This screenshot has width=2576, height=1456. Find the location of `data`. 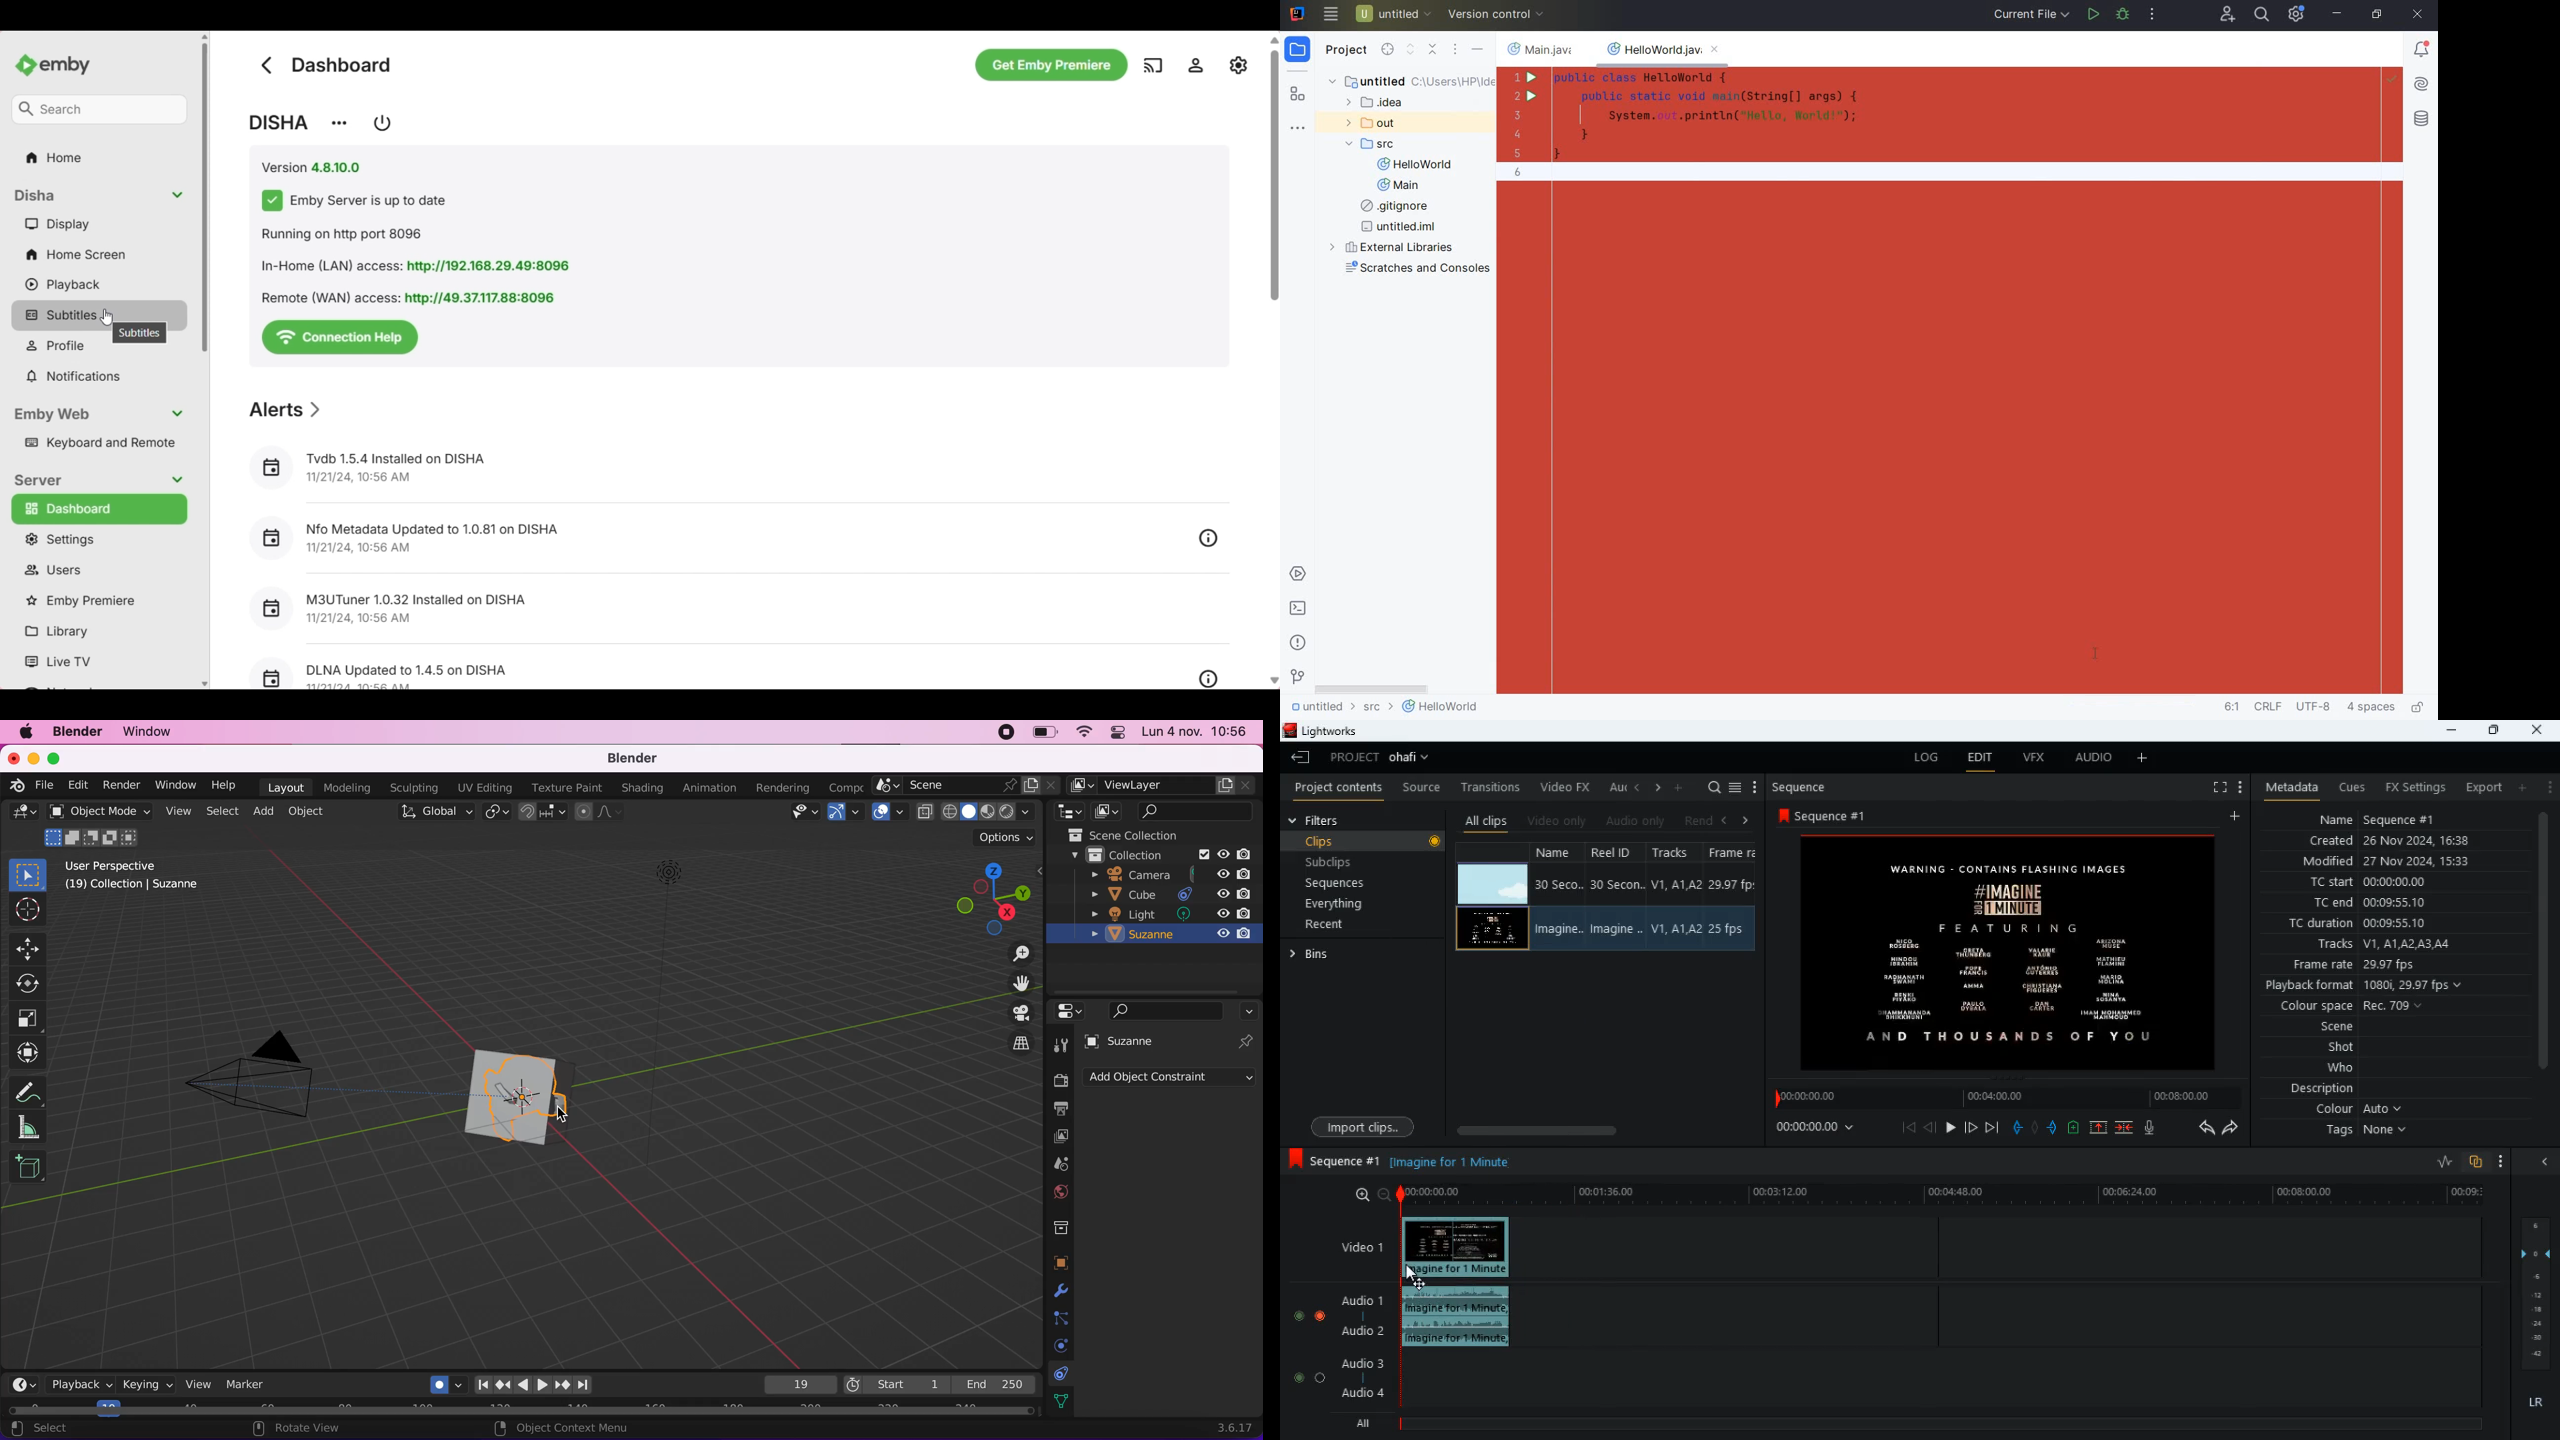

data is located at coordinates (1061, 1400).